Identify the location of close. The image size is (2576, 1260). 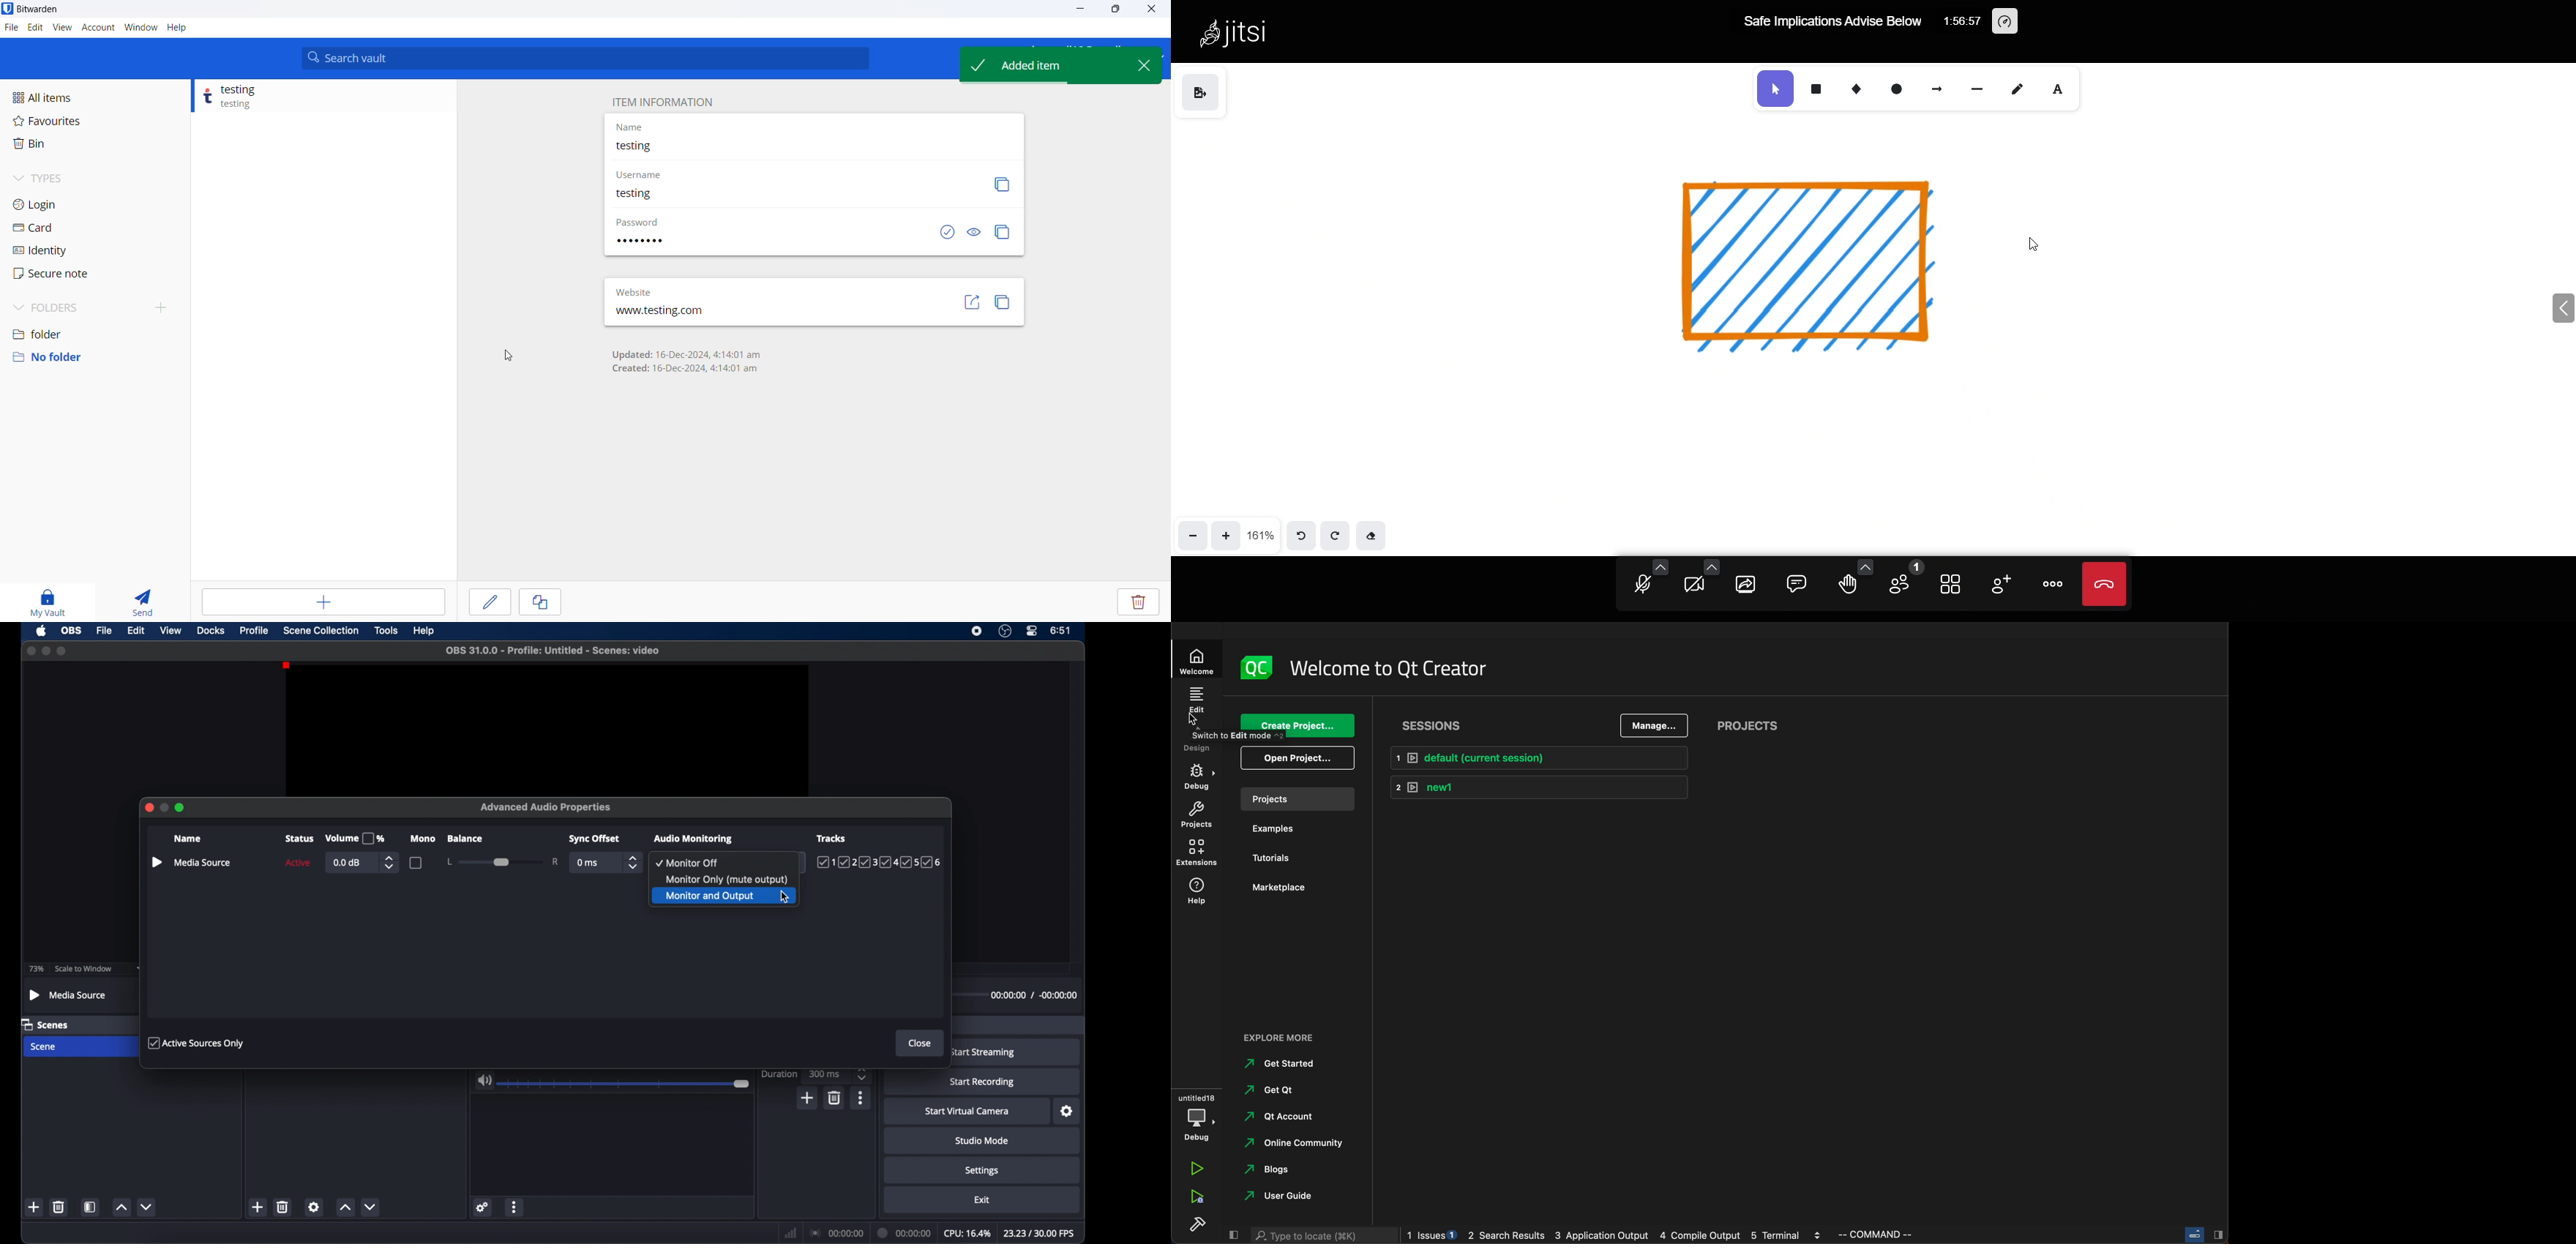
(1144, 65).